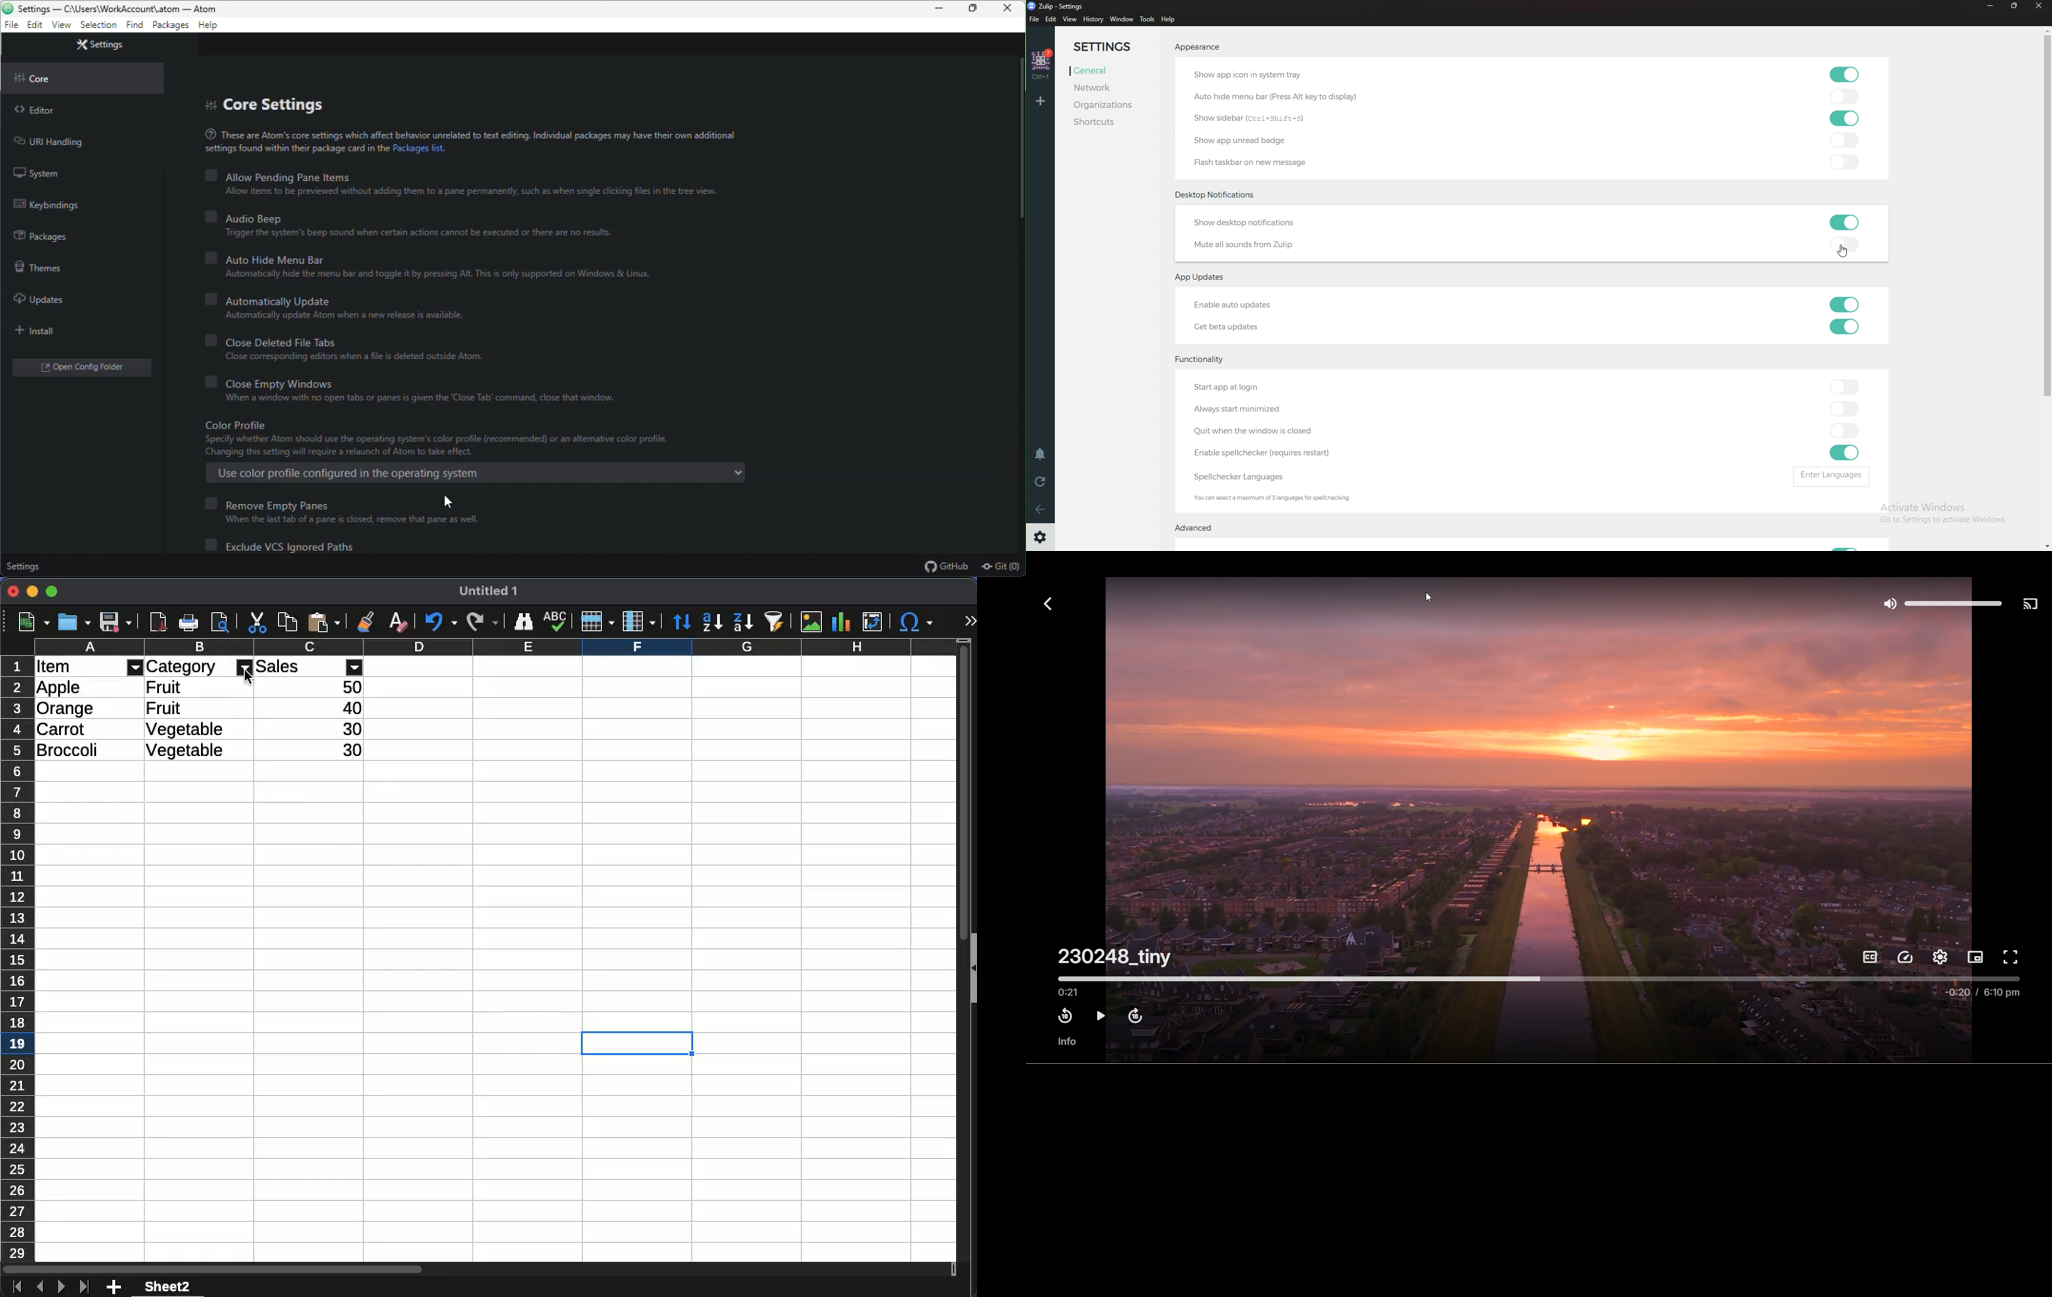  I want to click on toggle, so click(1844, 389).